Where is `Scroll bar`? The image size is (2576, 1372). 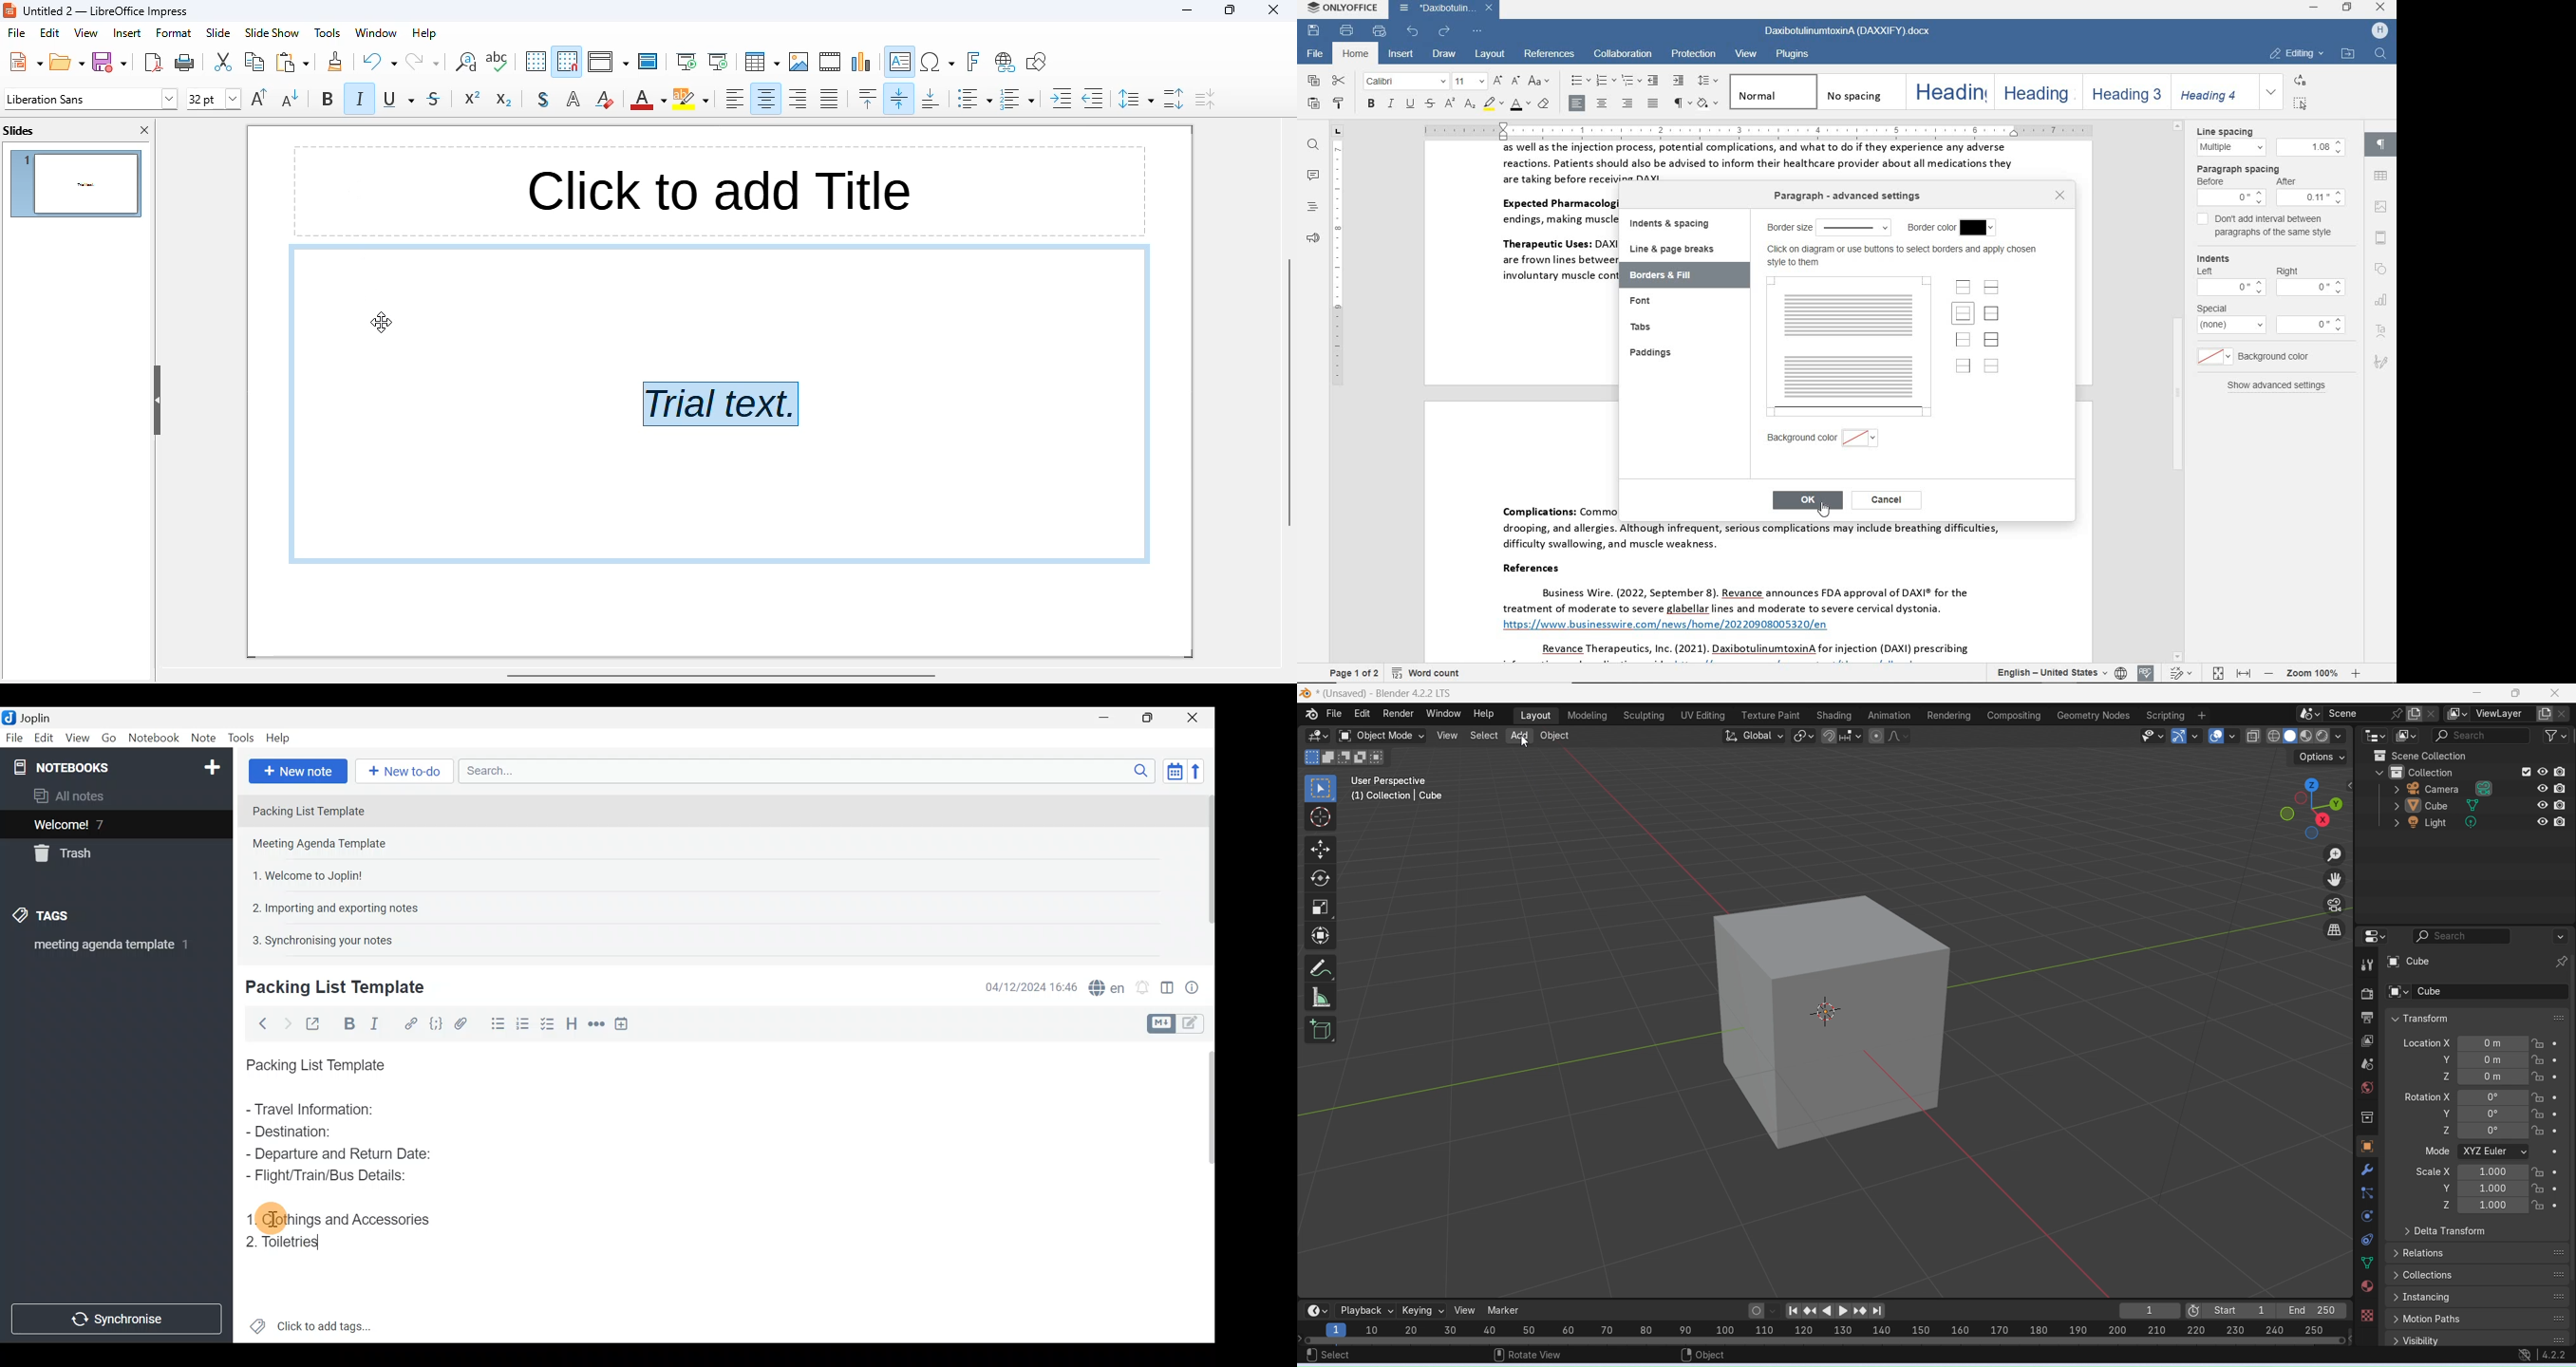 Scroll bar is located at coordinates (1204, 1190).